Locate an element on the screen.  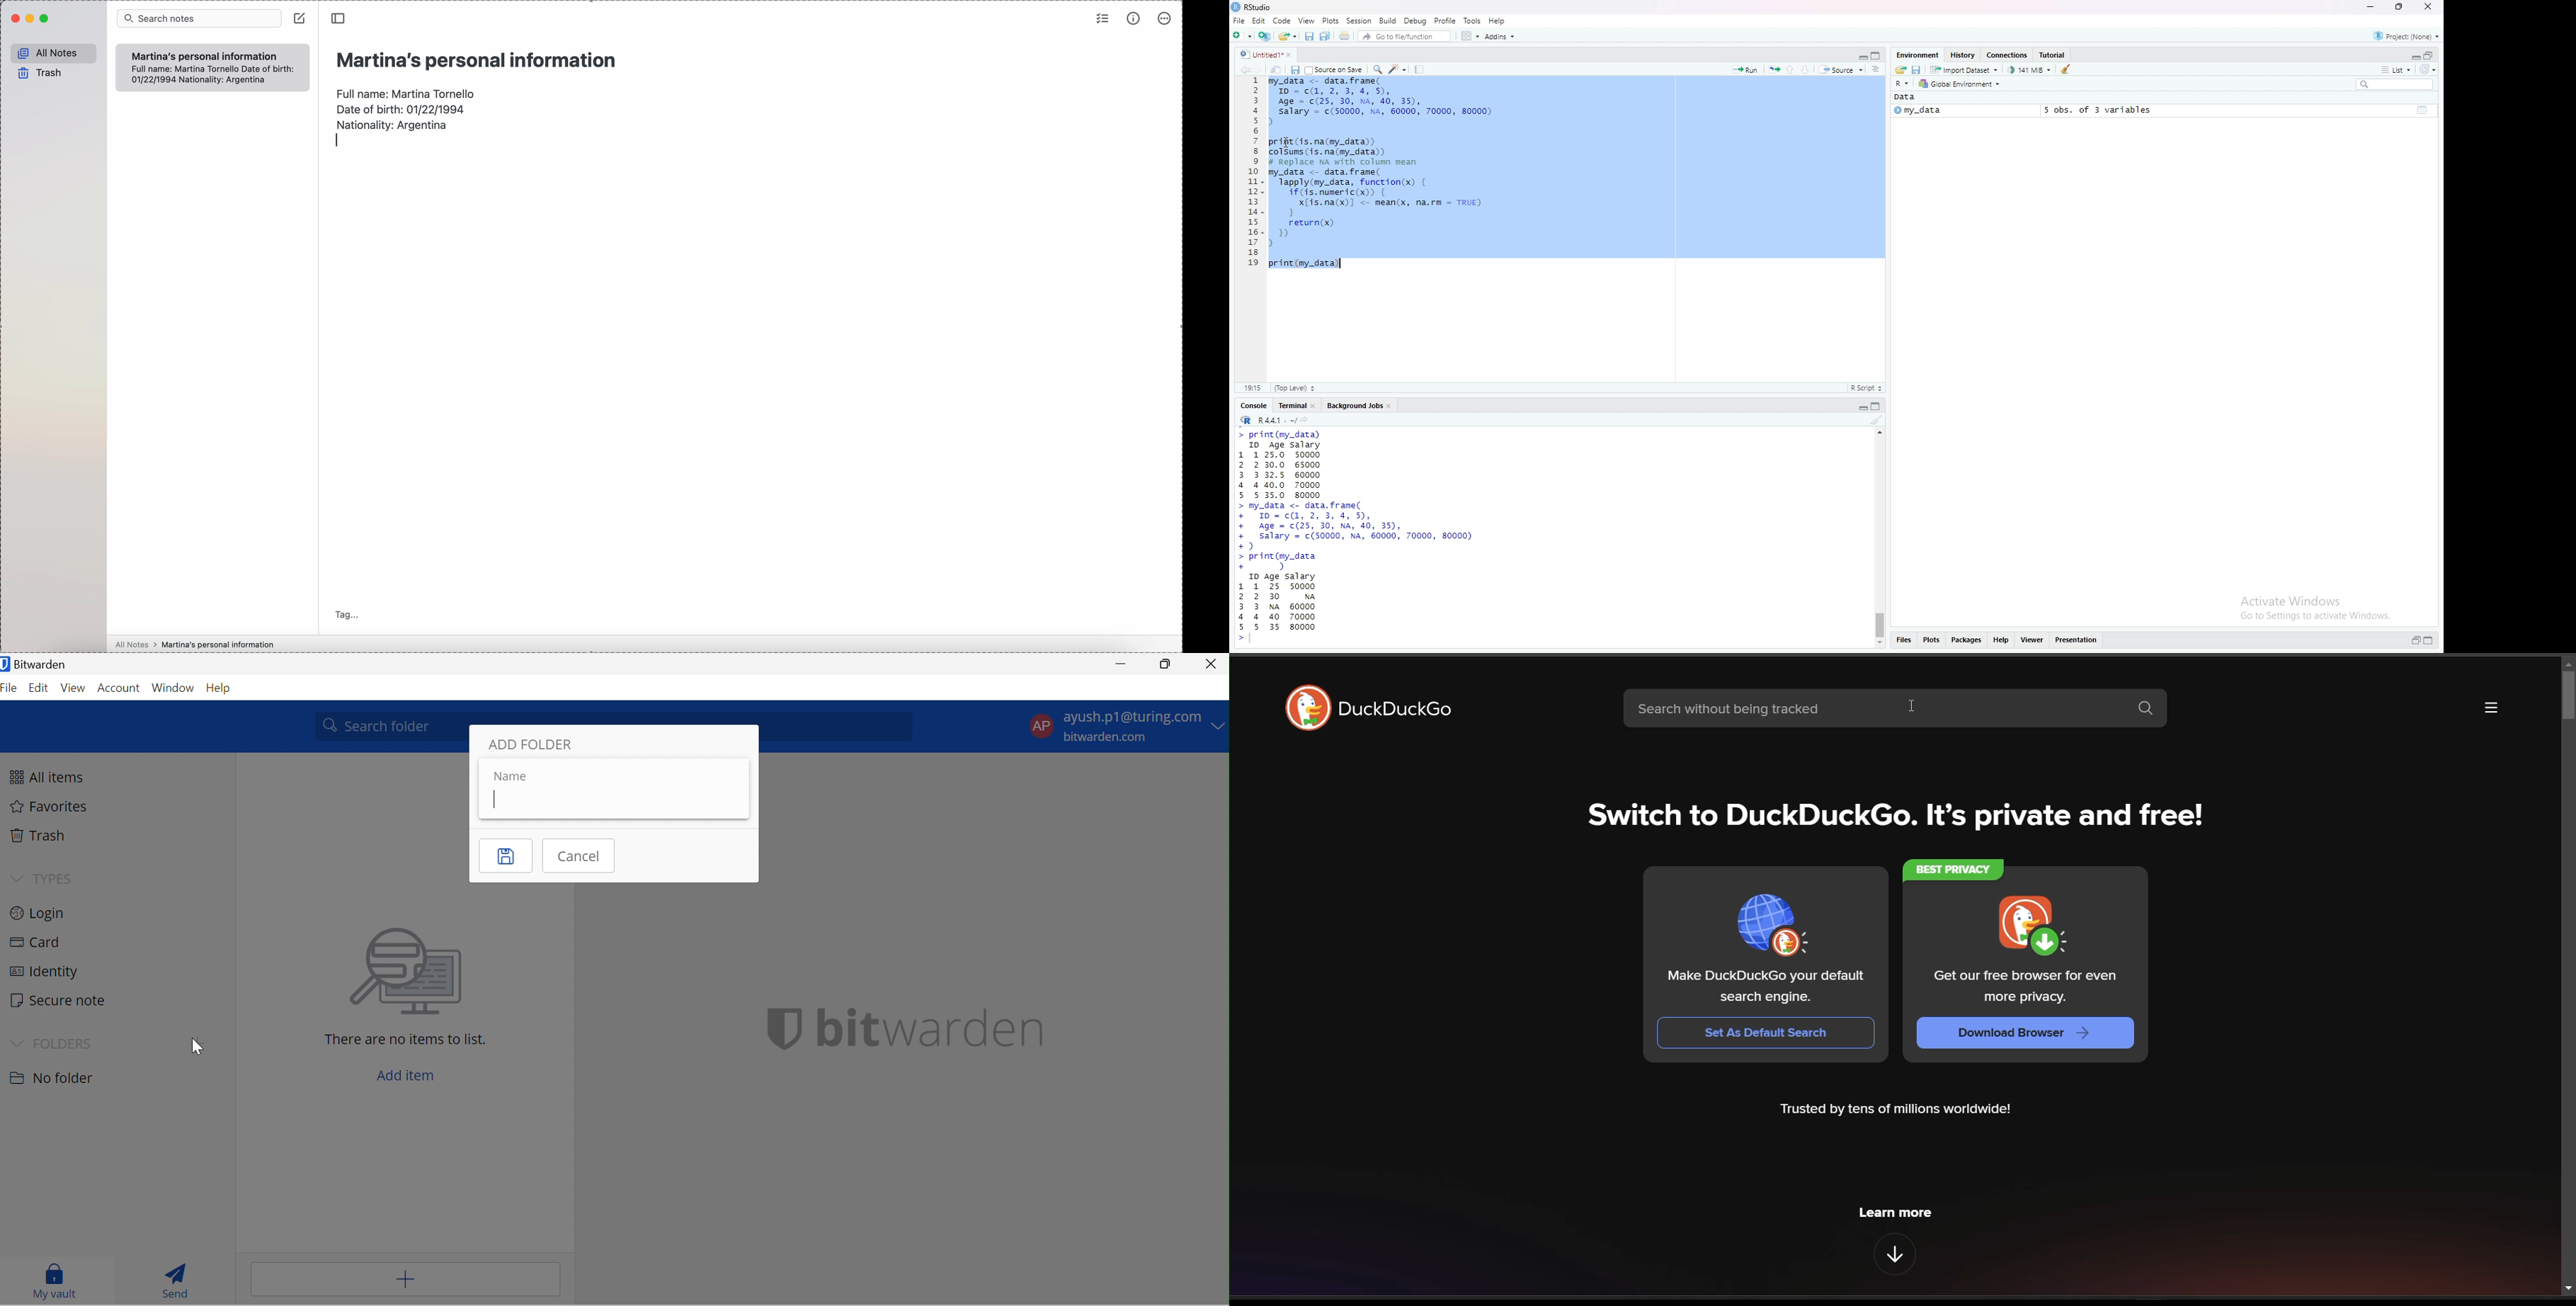
collapse is located at coordinates (2432, 641).